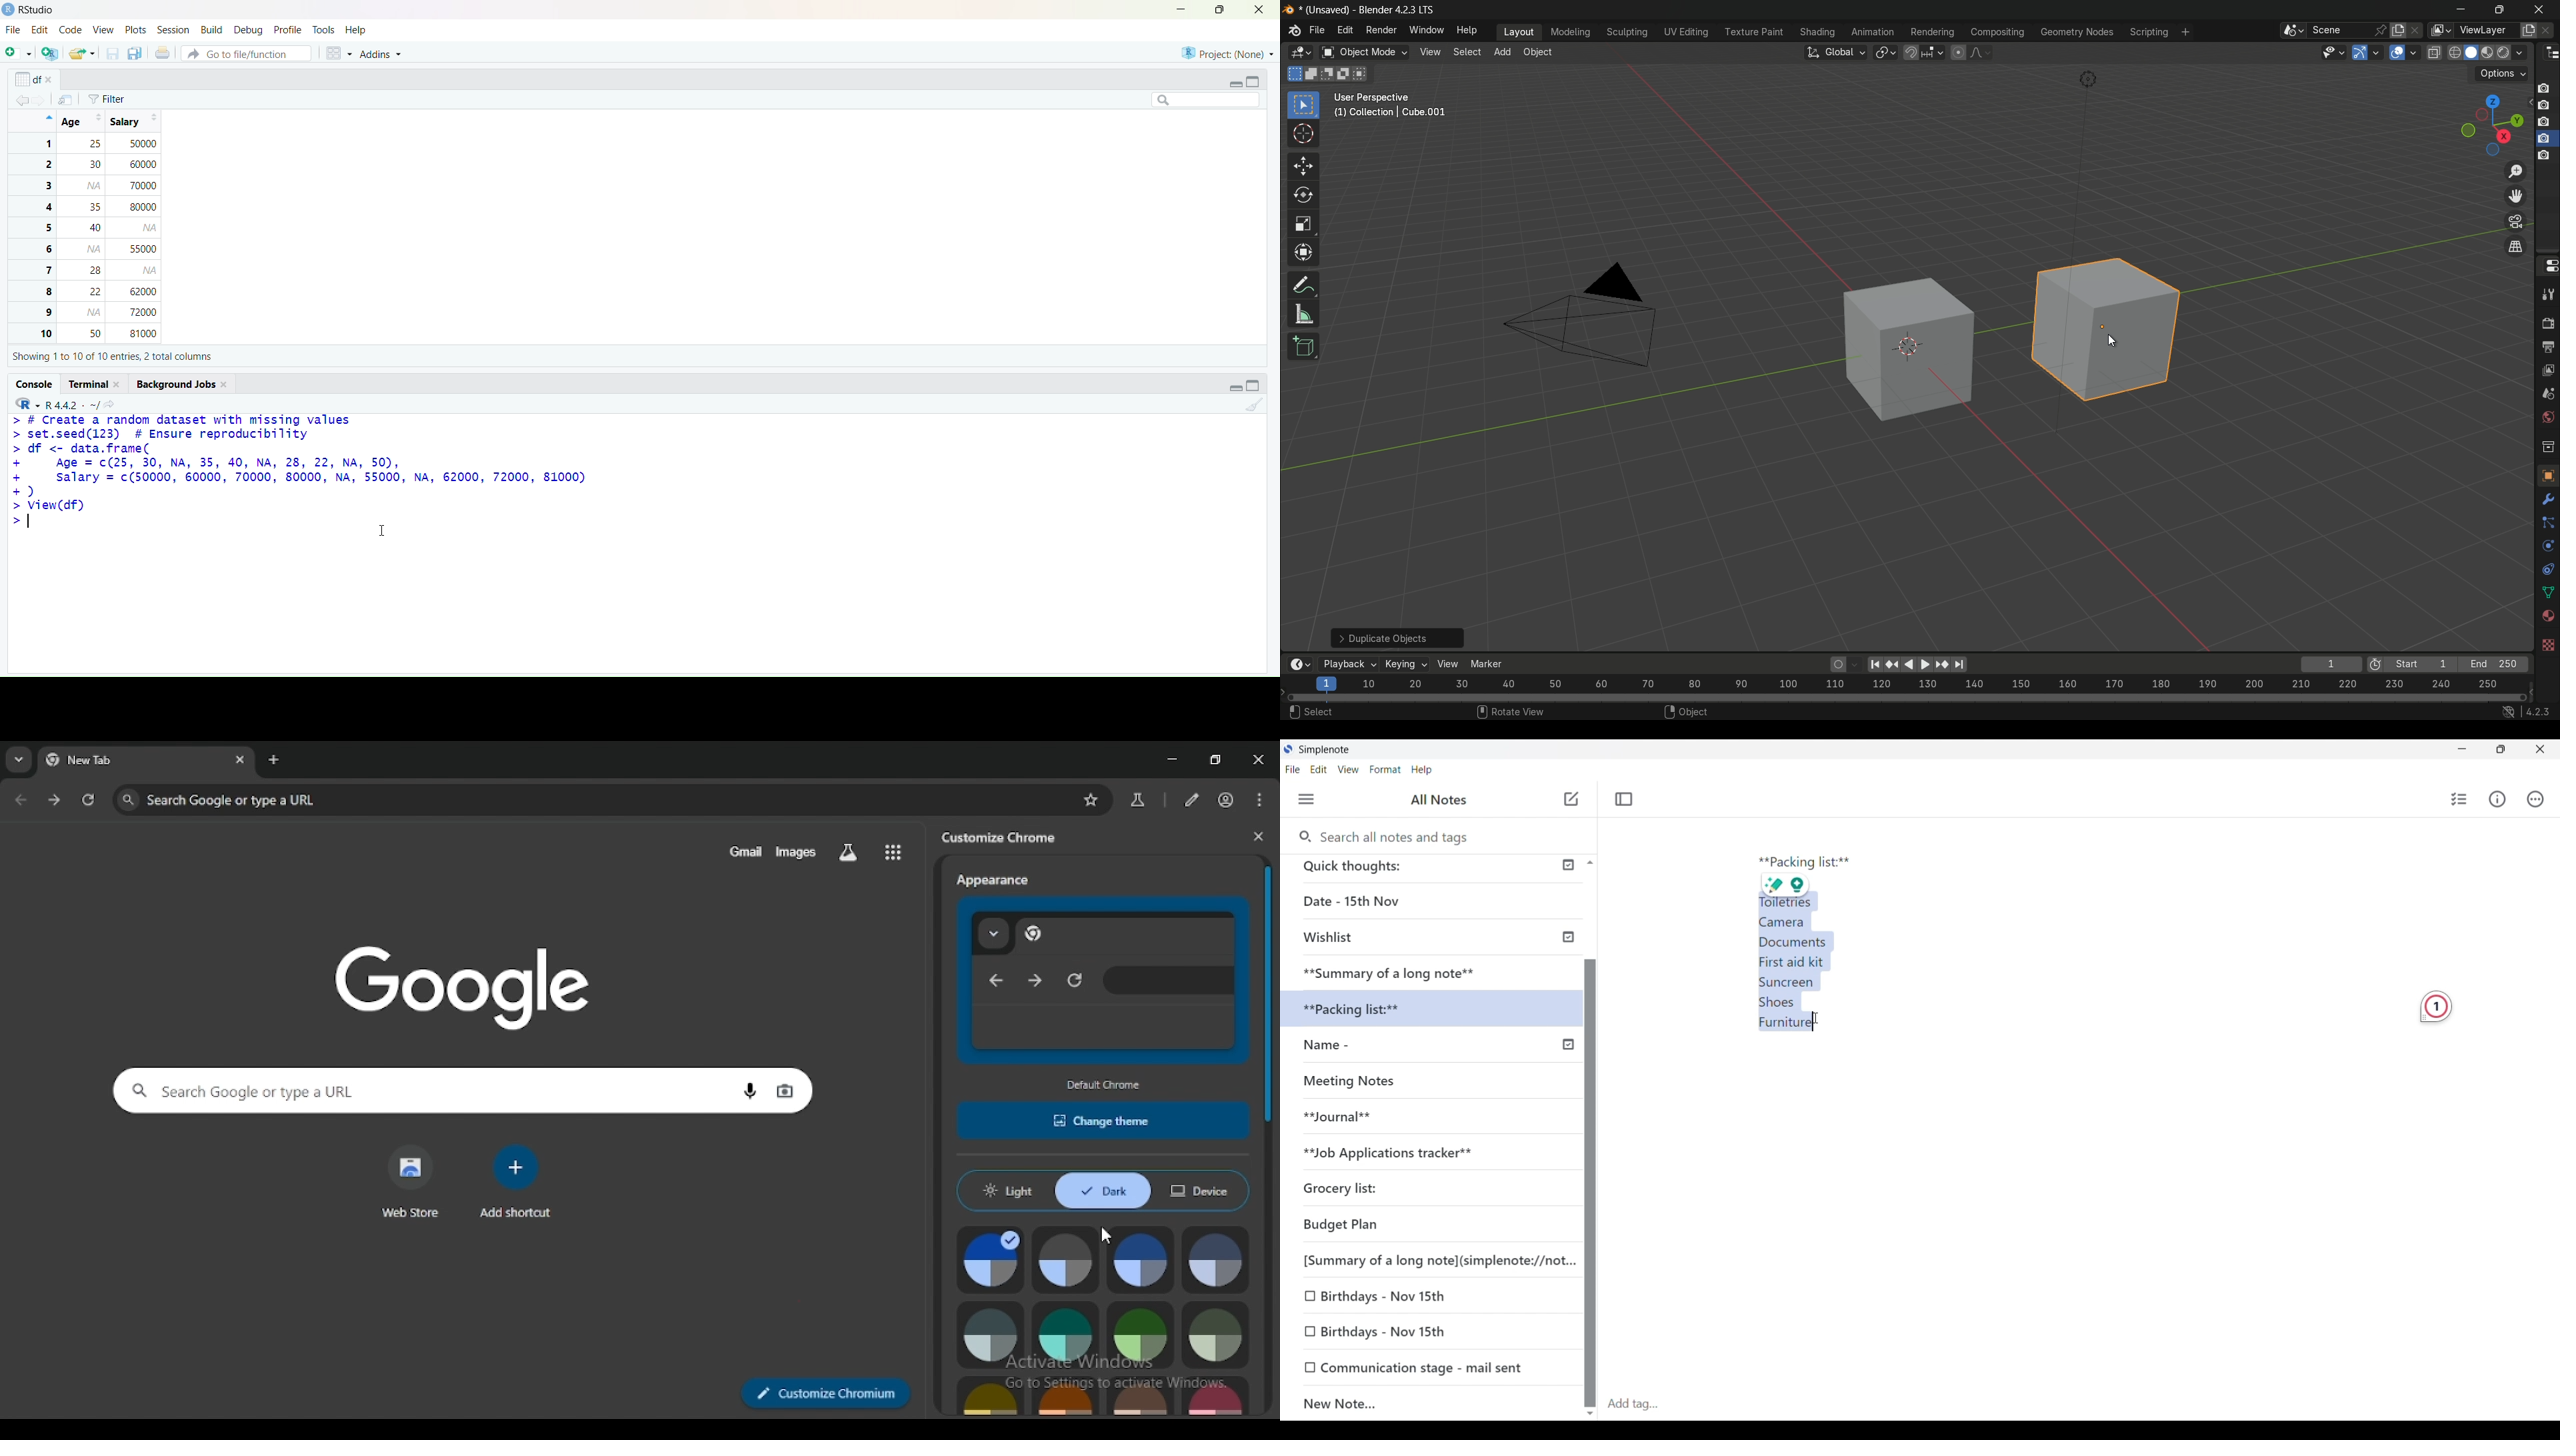 The image size is (2576, 1456). I want to click on data, so click(2548, 591).